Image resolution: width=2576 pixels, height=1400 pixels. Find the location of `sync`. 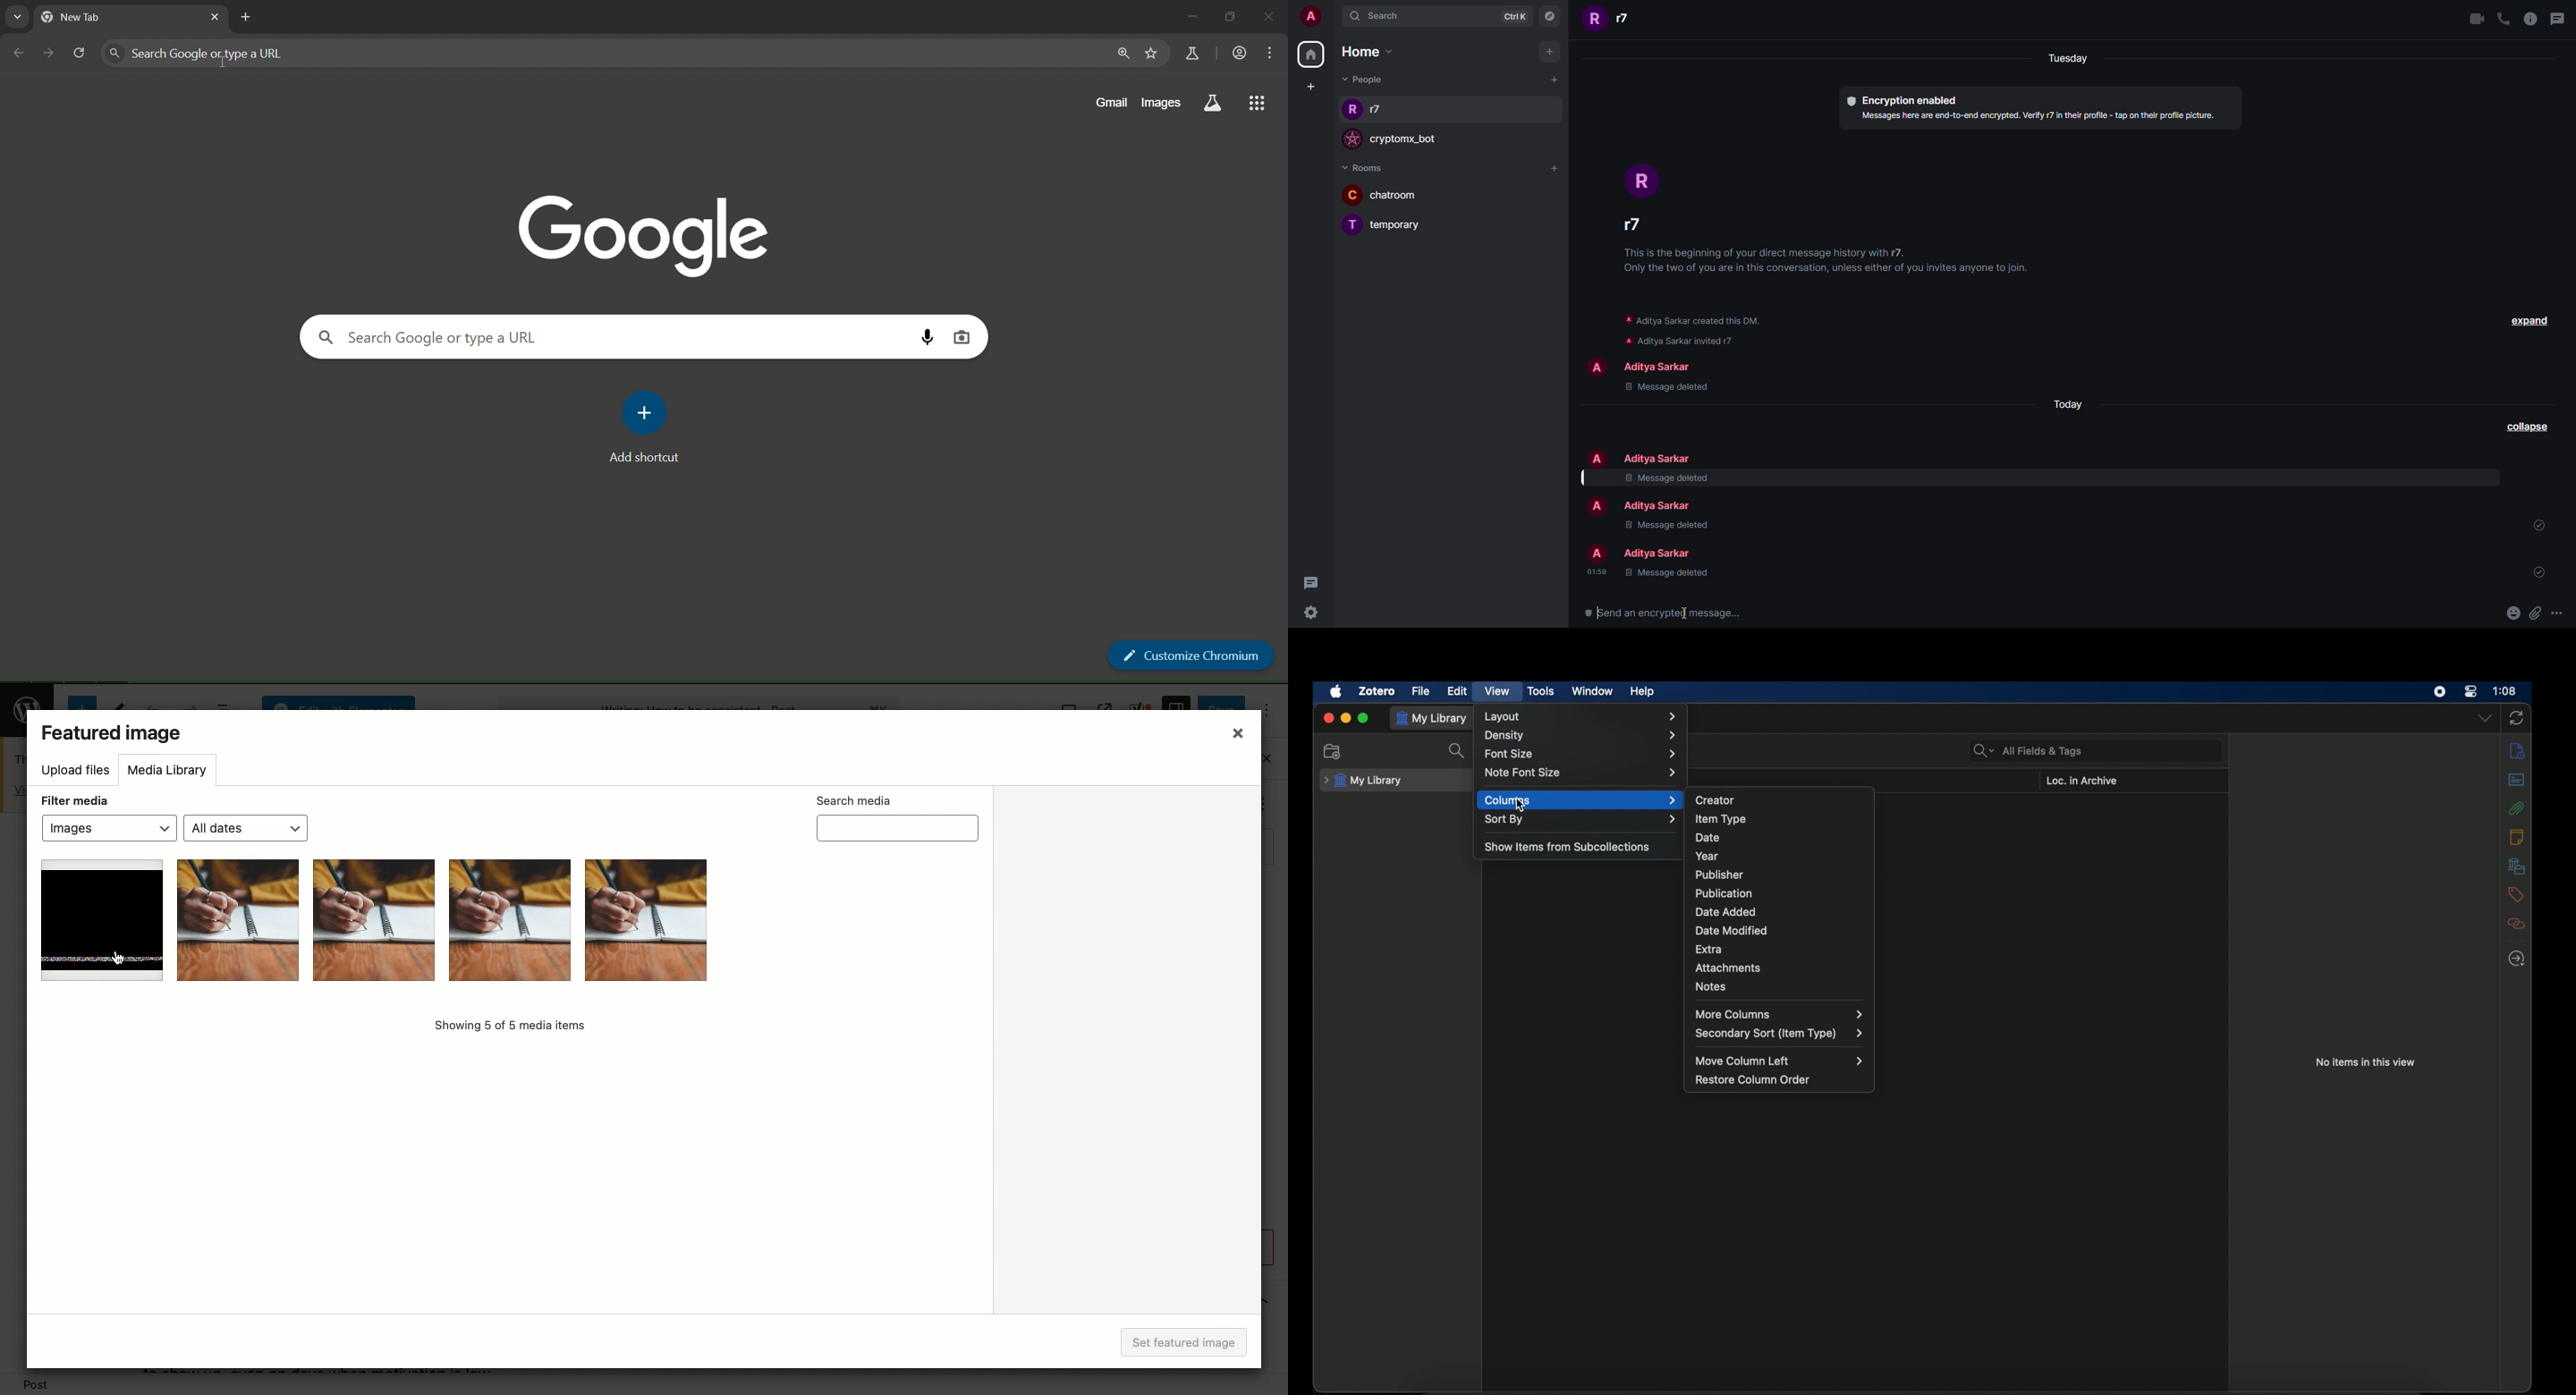

sync is located at coordinates (2518, 718).